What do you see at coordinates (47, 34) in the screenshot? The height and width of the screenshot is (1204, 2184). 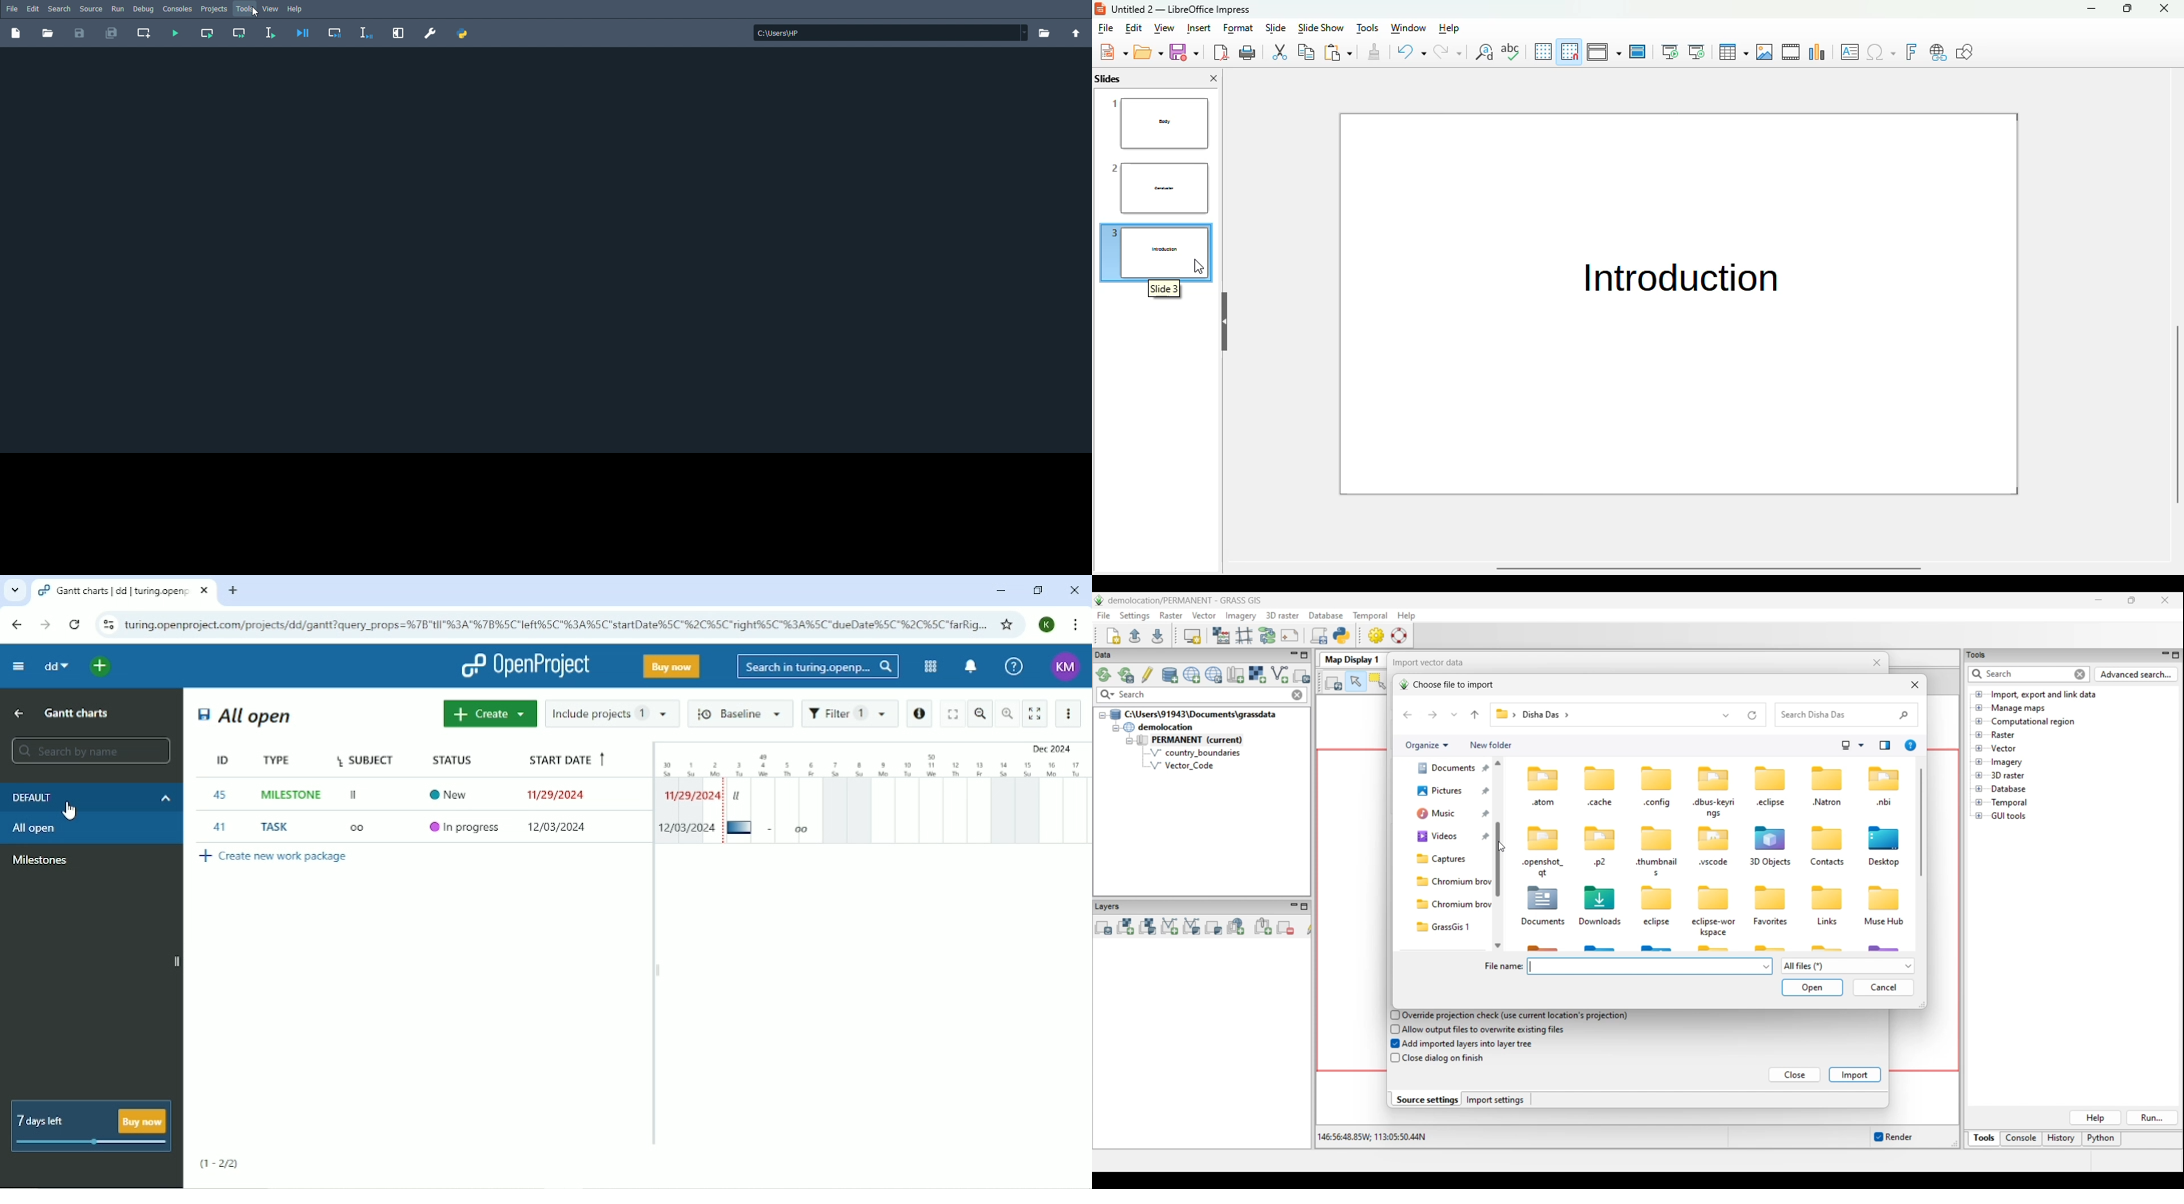 I see `Open file` at bounding box center [47, 34].